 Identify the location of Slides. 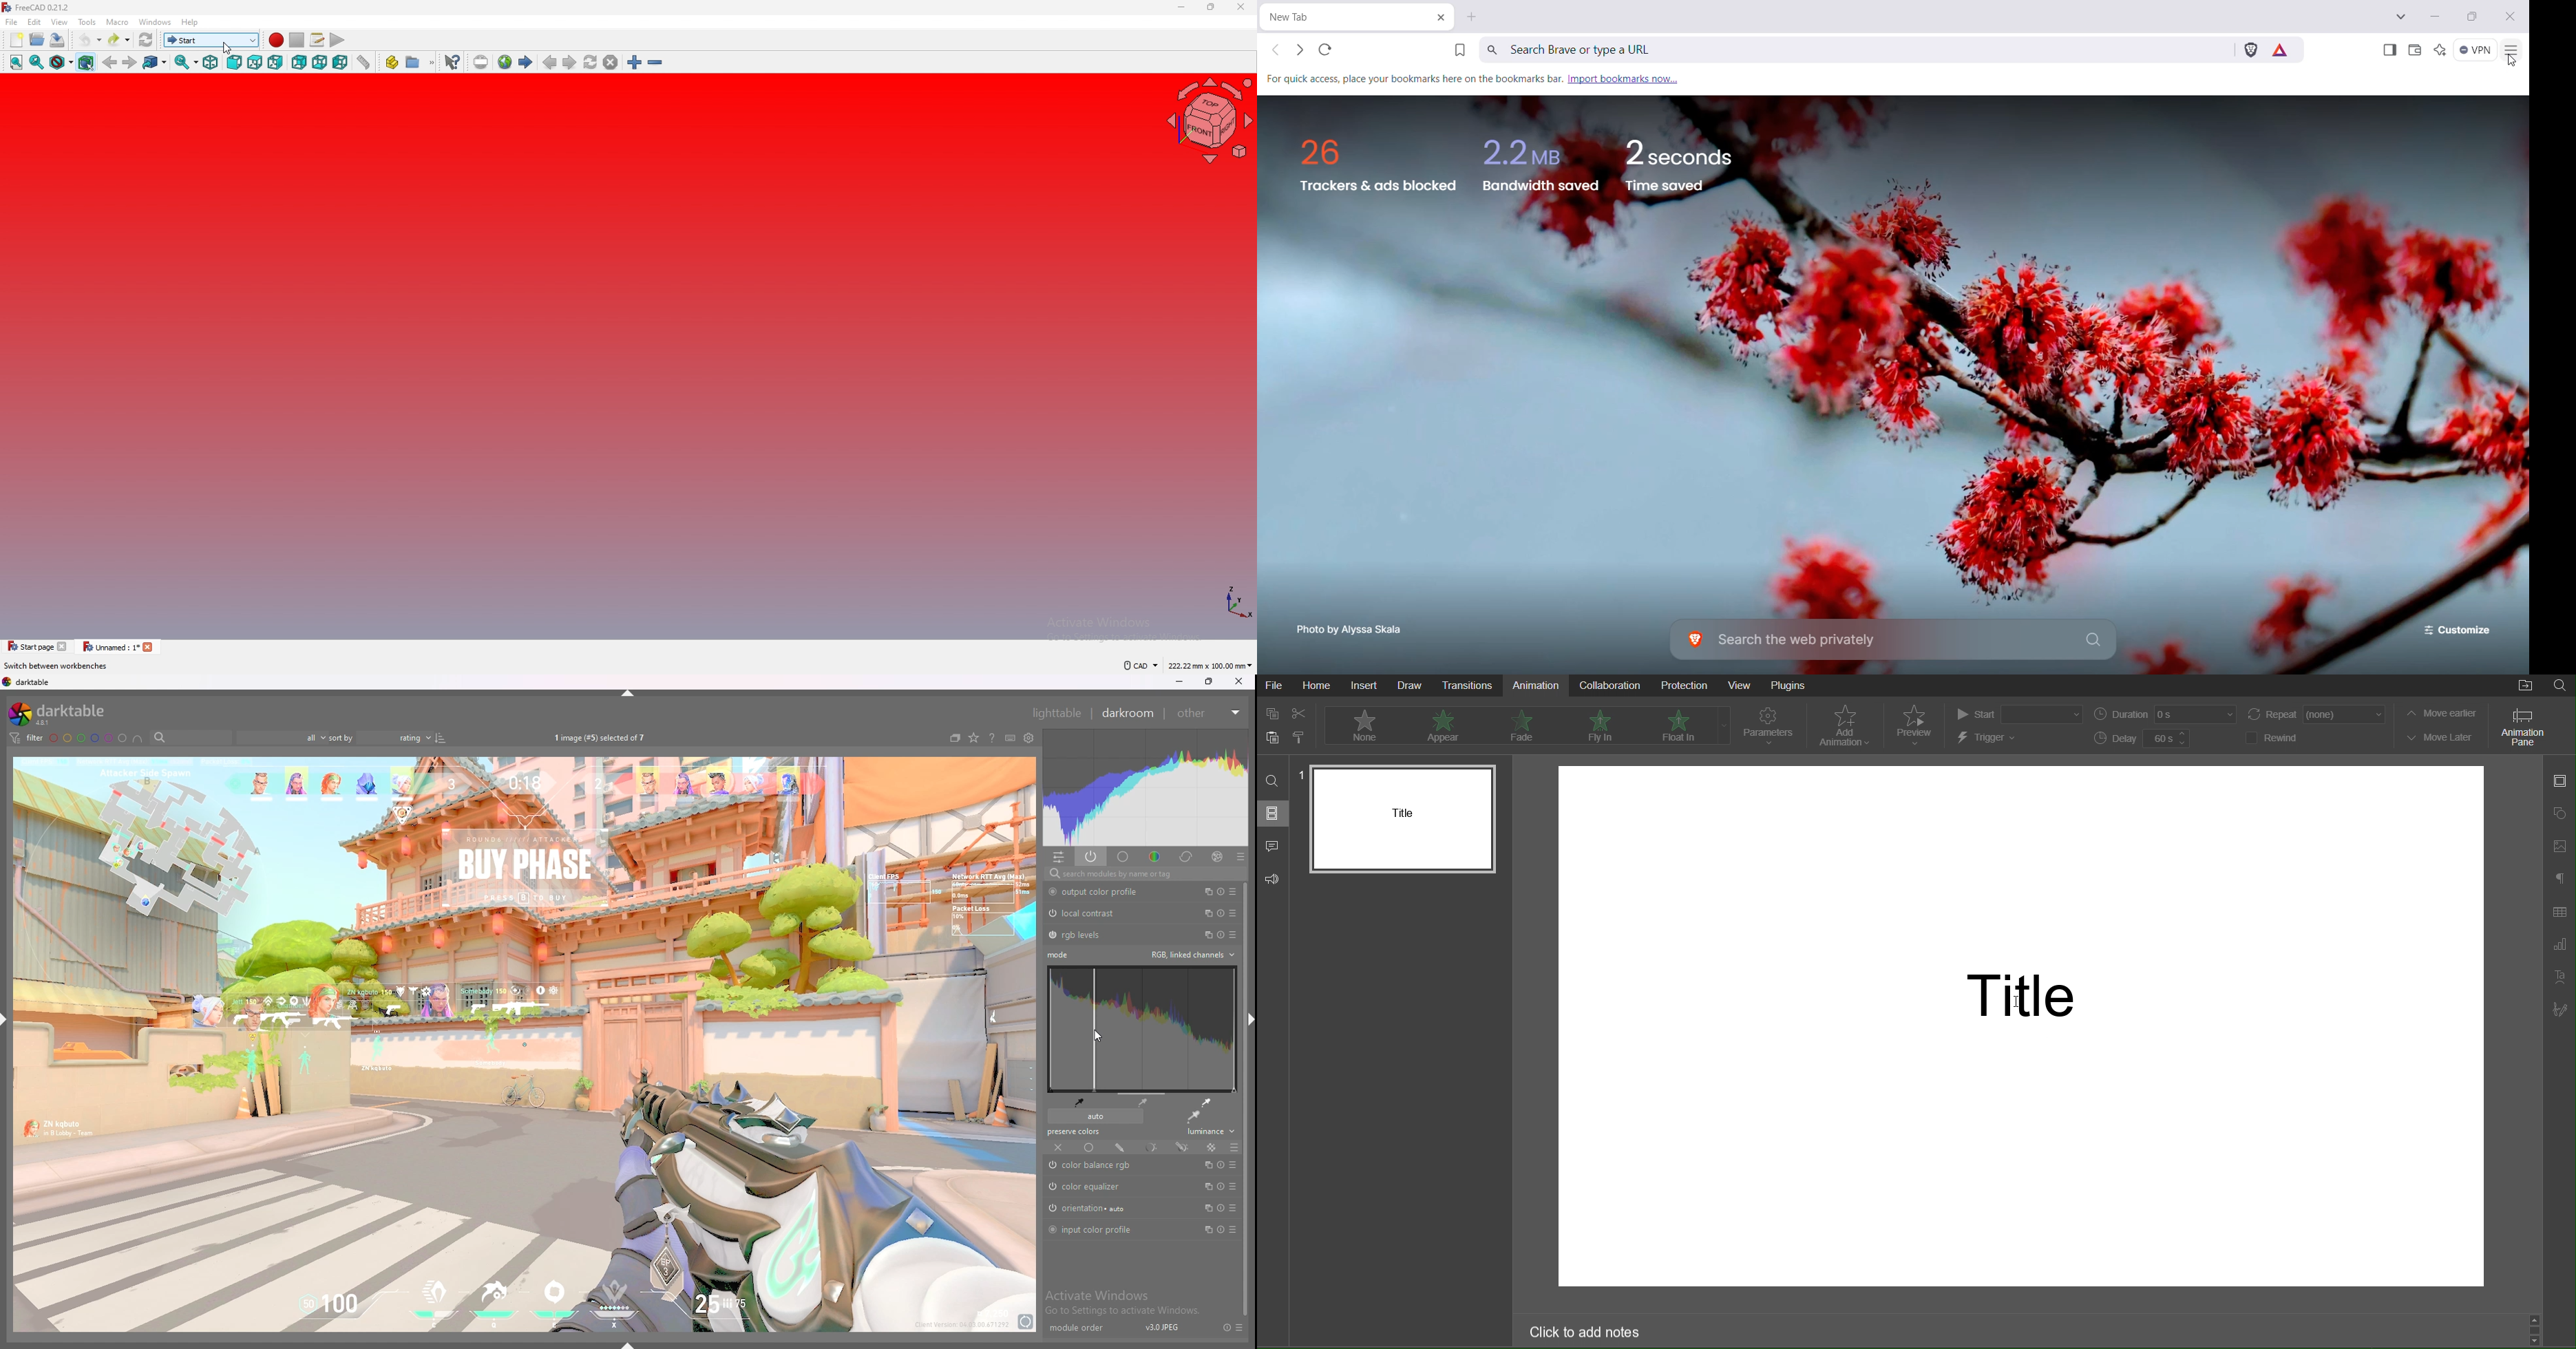
(1274, 815).